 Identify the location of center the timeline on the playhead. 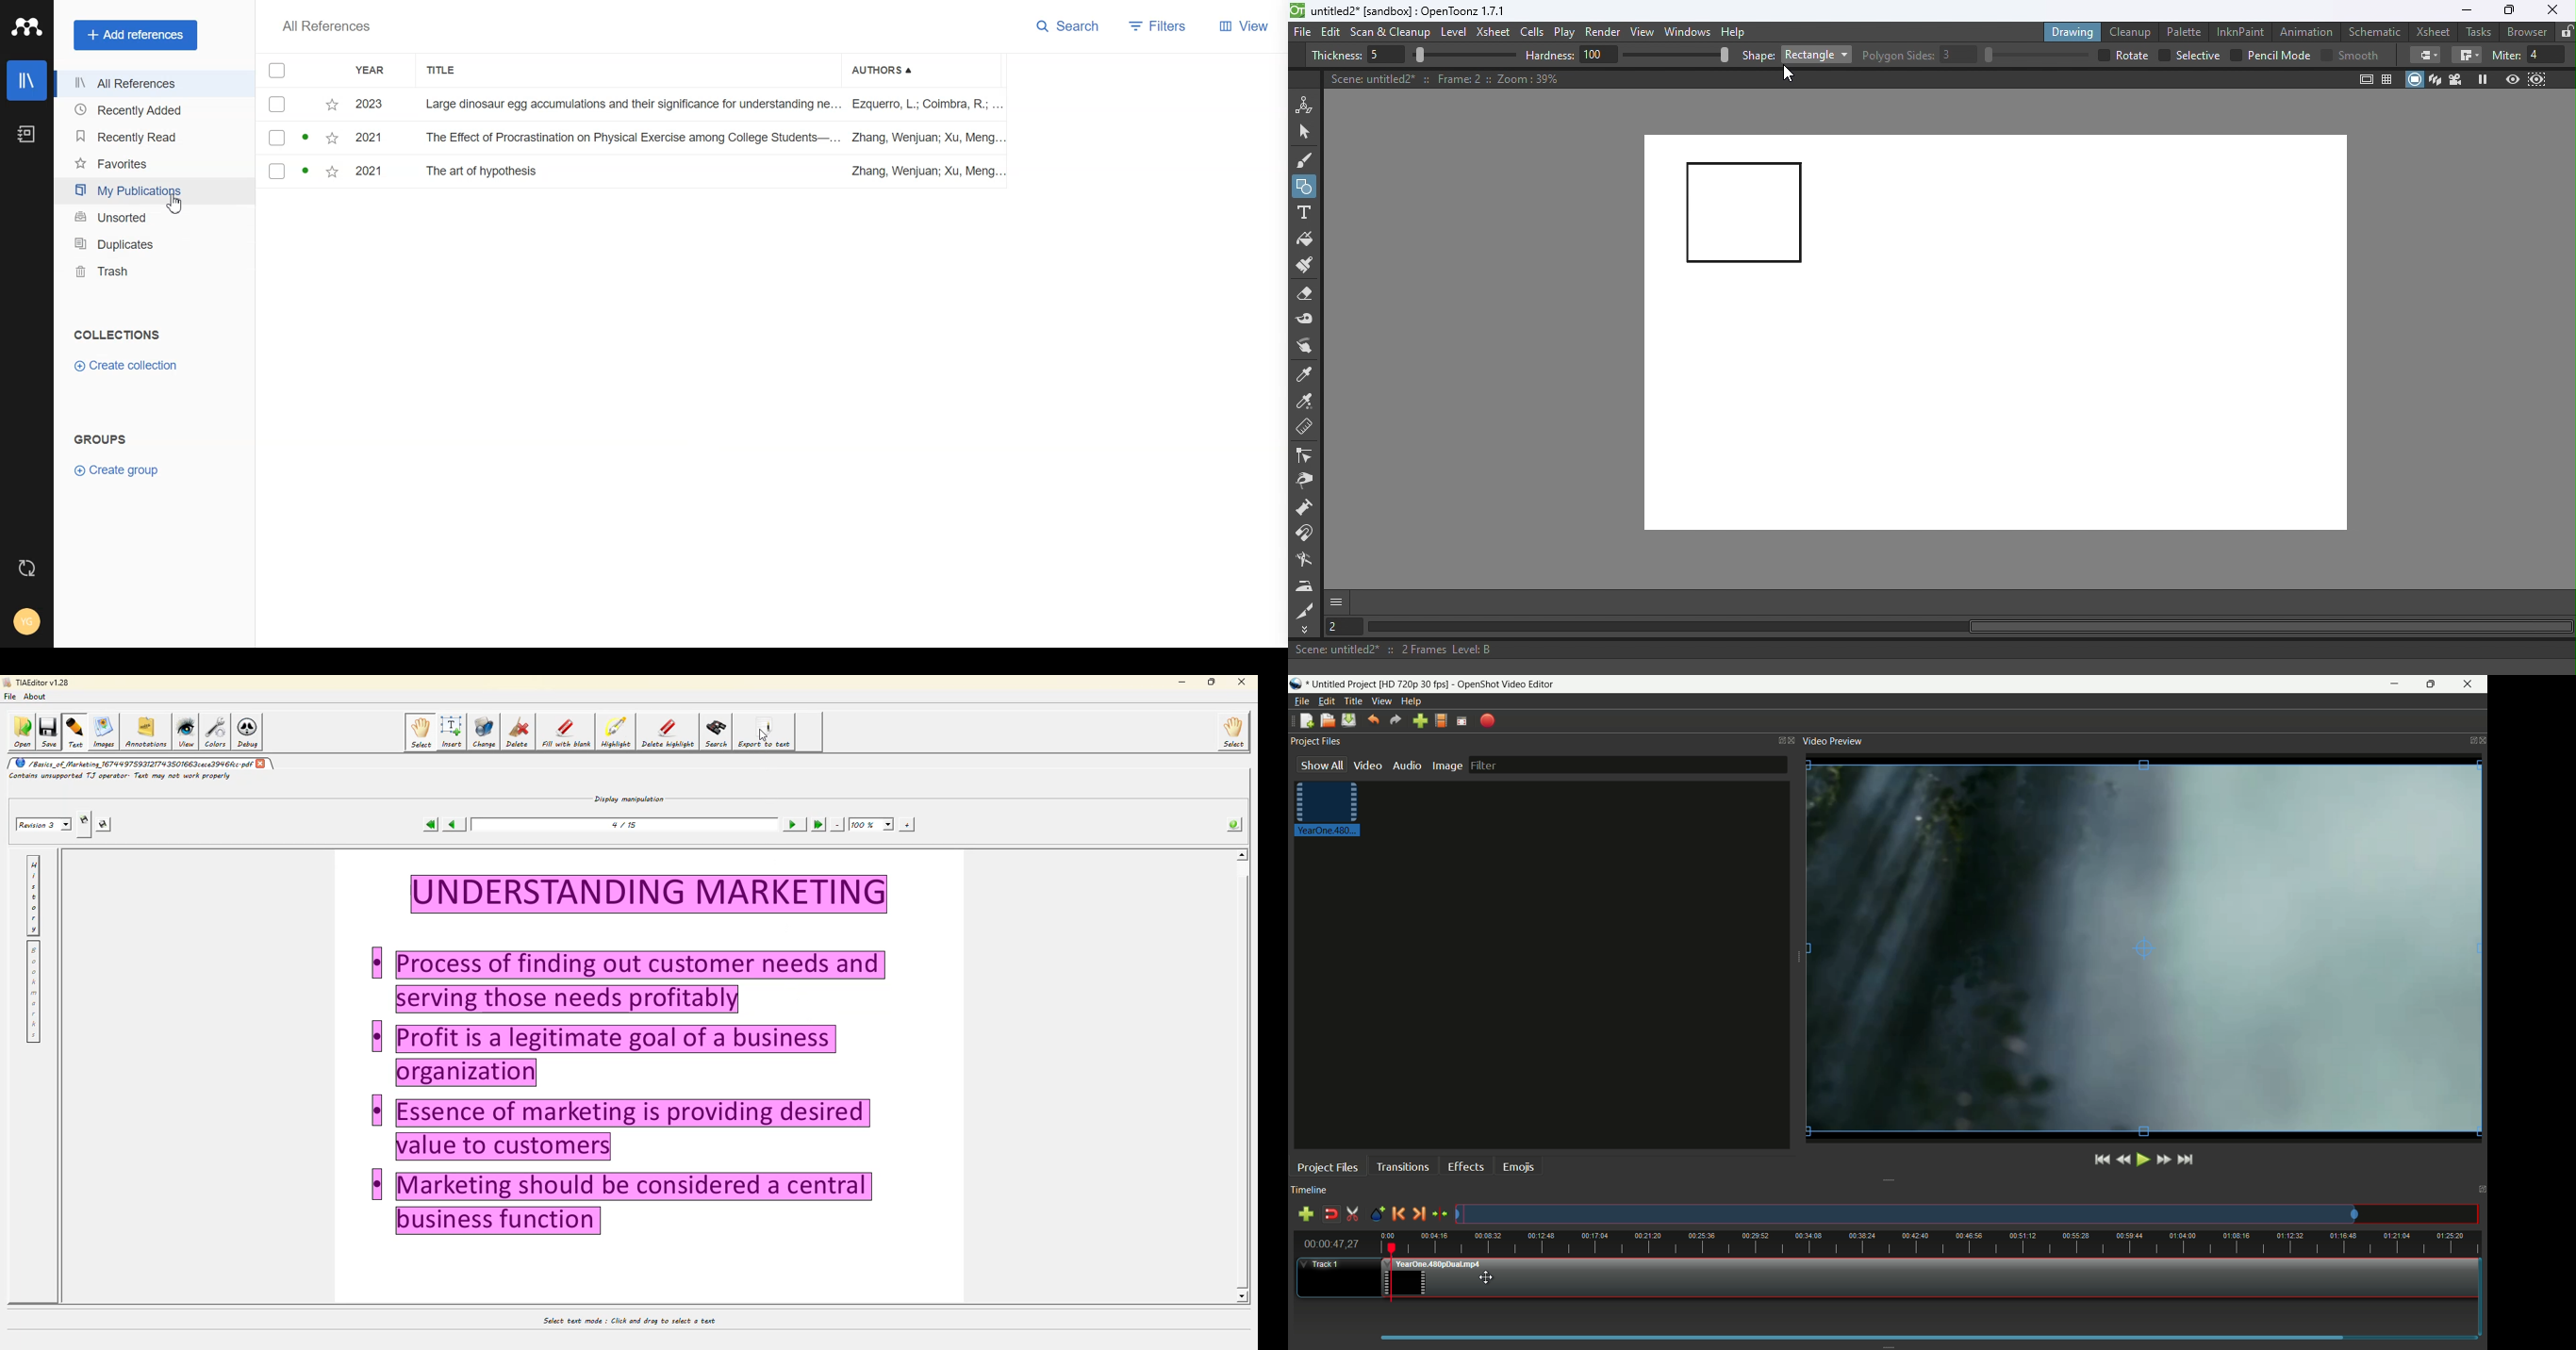
(1440, 1213).